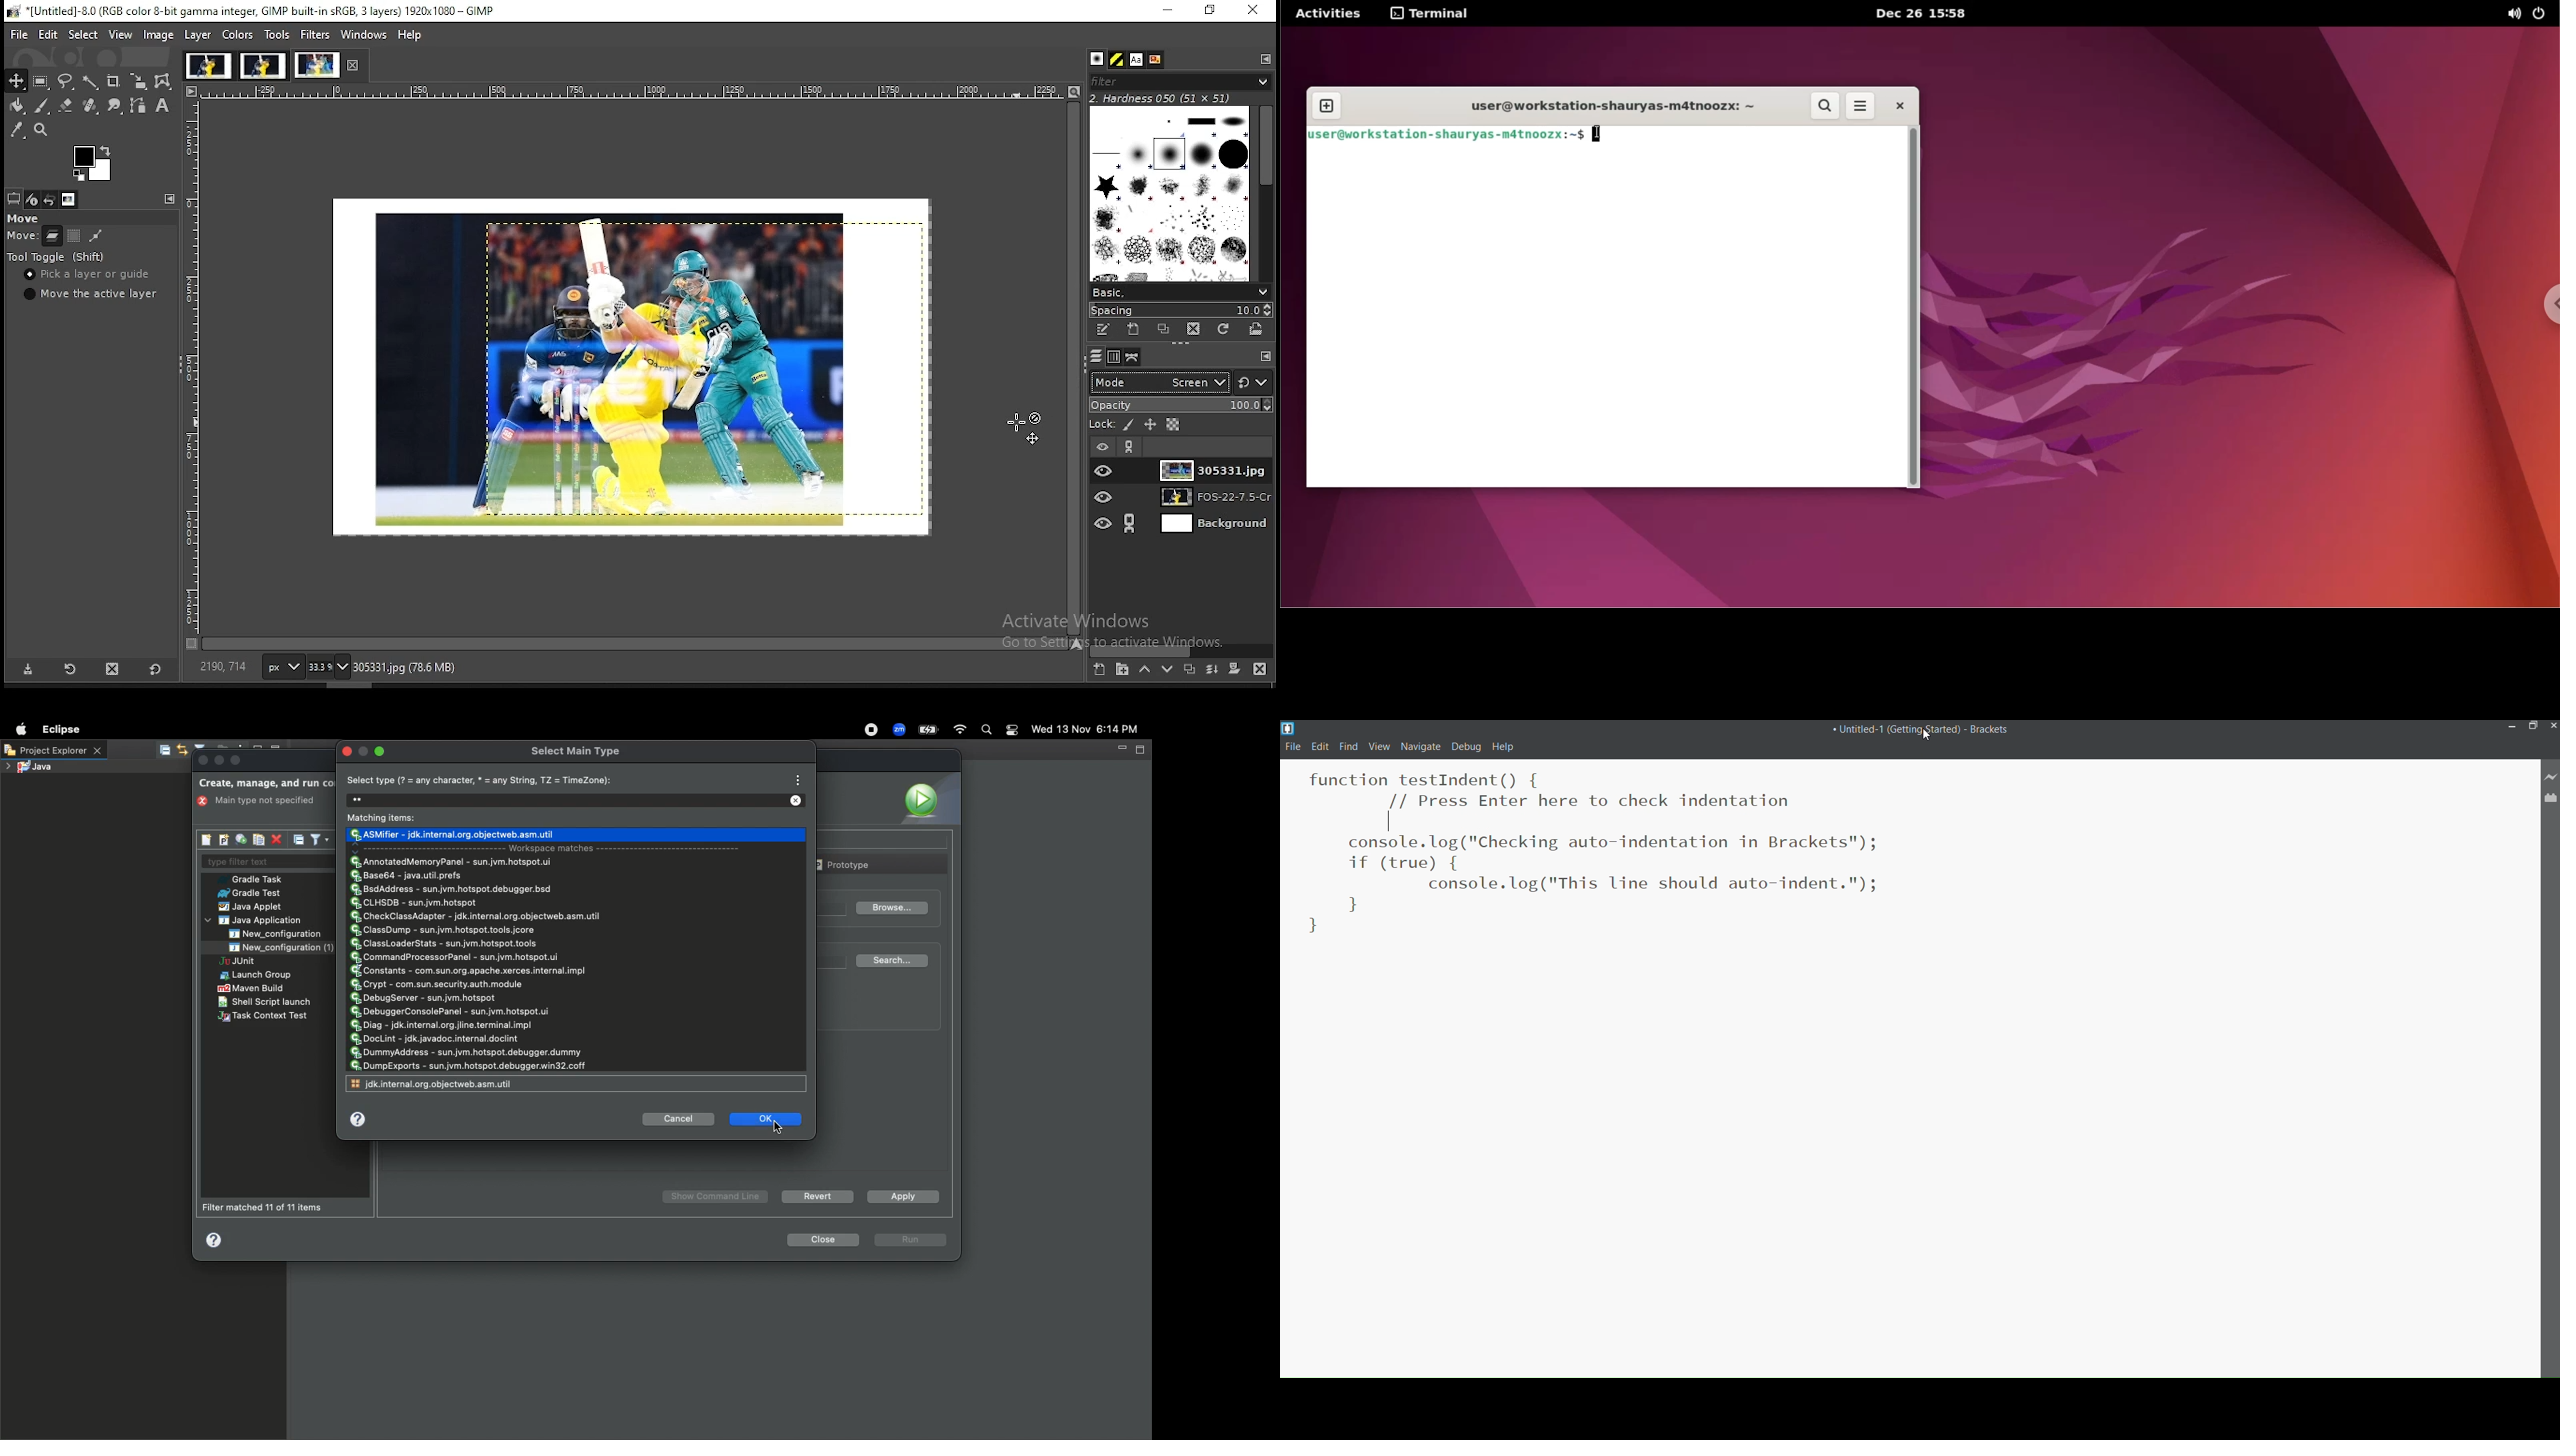  What do you see at coordinates (1255, 329) in the screenshot?
I see `open brush as image` at bounding box center [1255, 329].